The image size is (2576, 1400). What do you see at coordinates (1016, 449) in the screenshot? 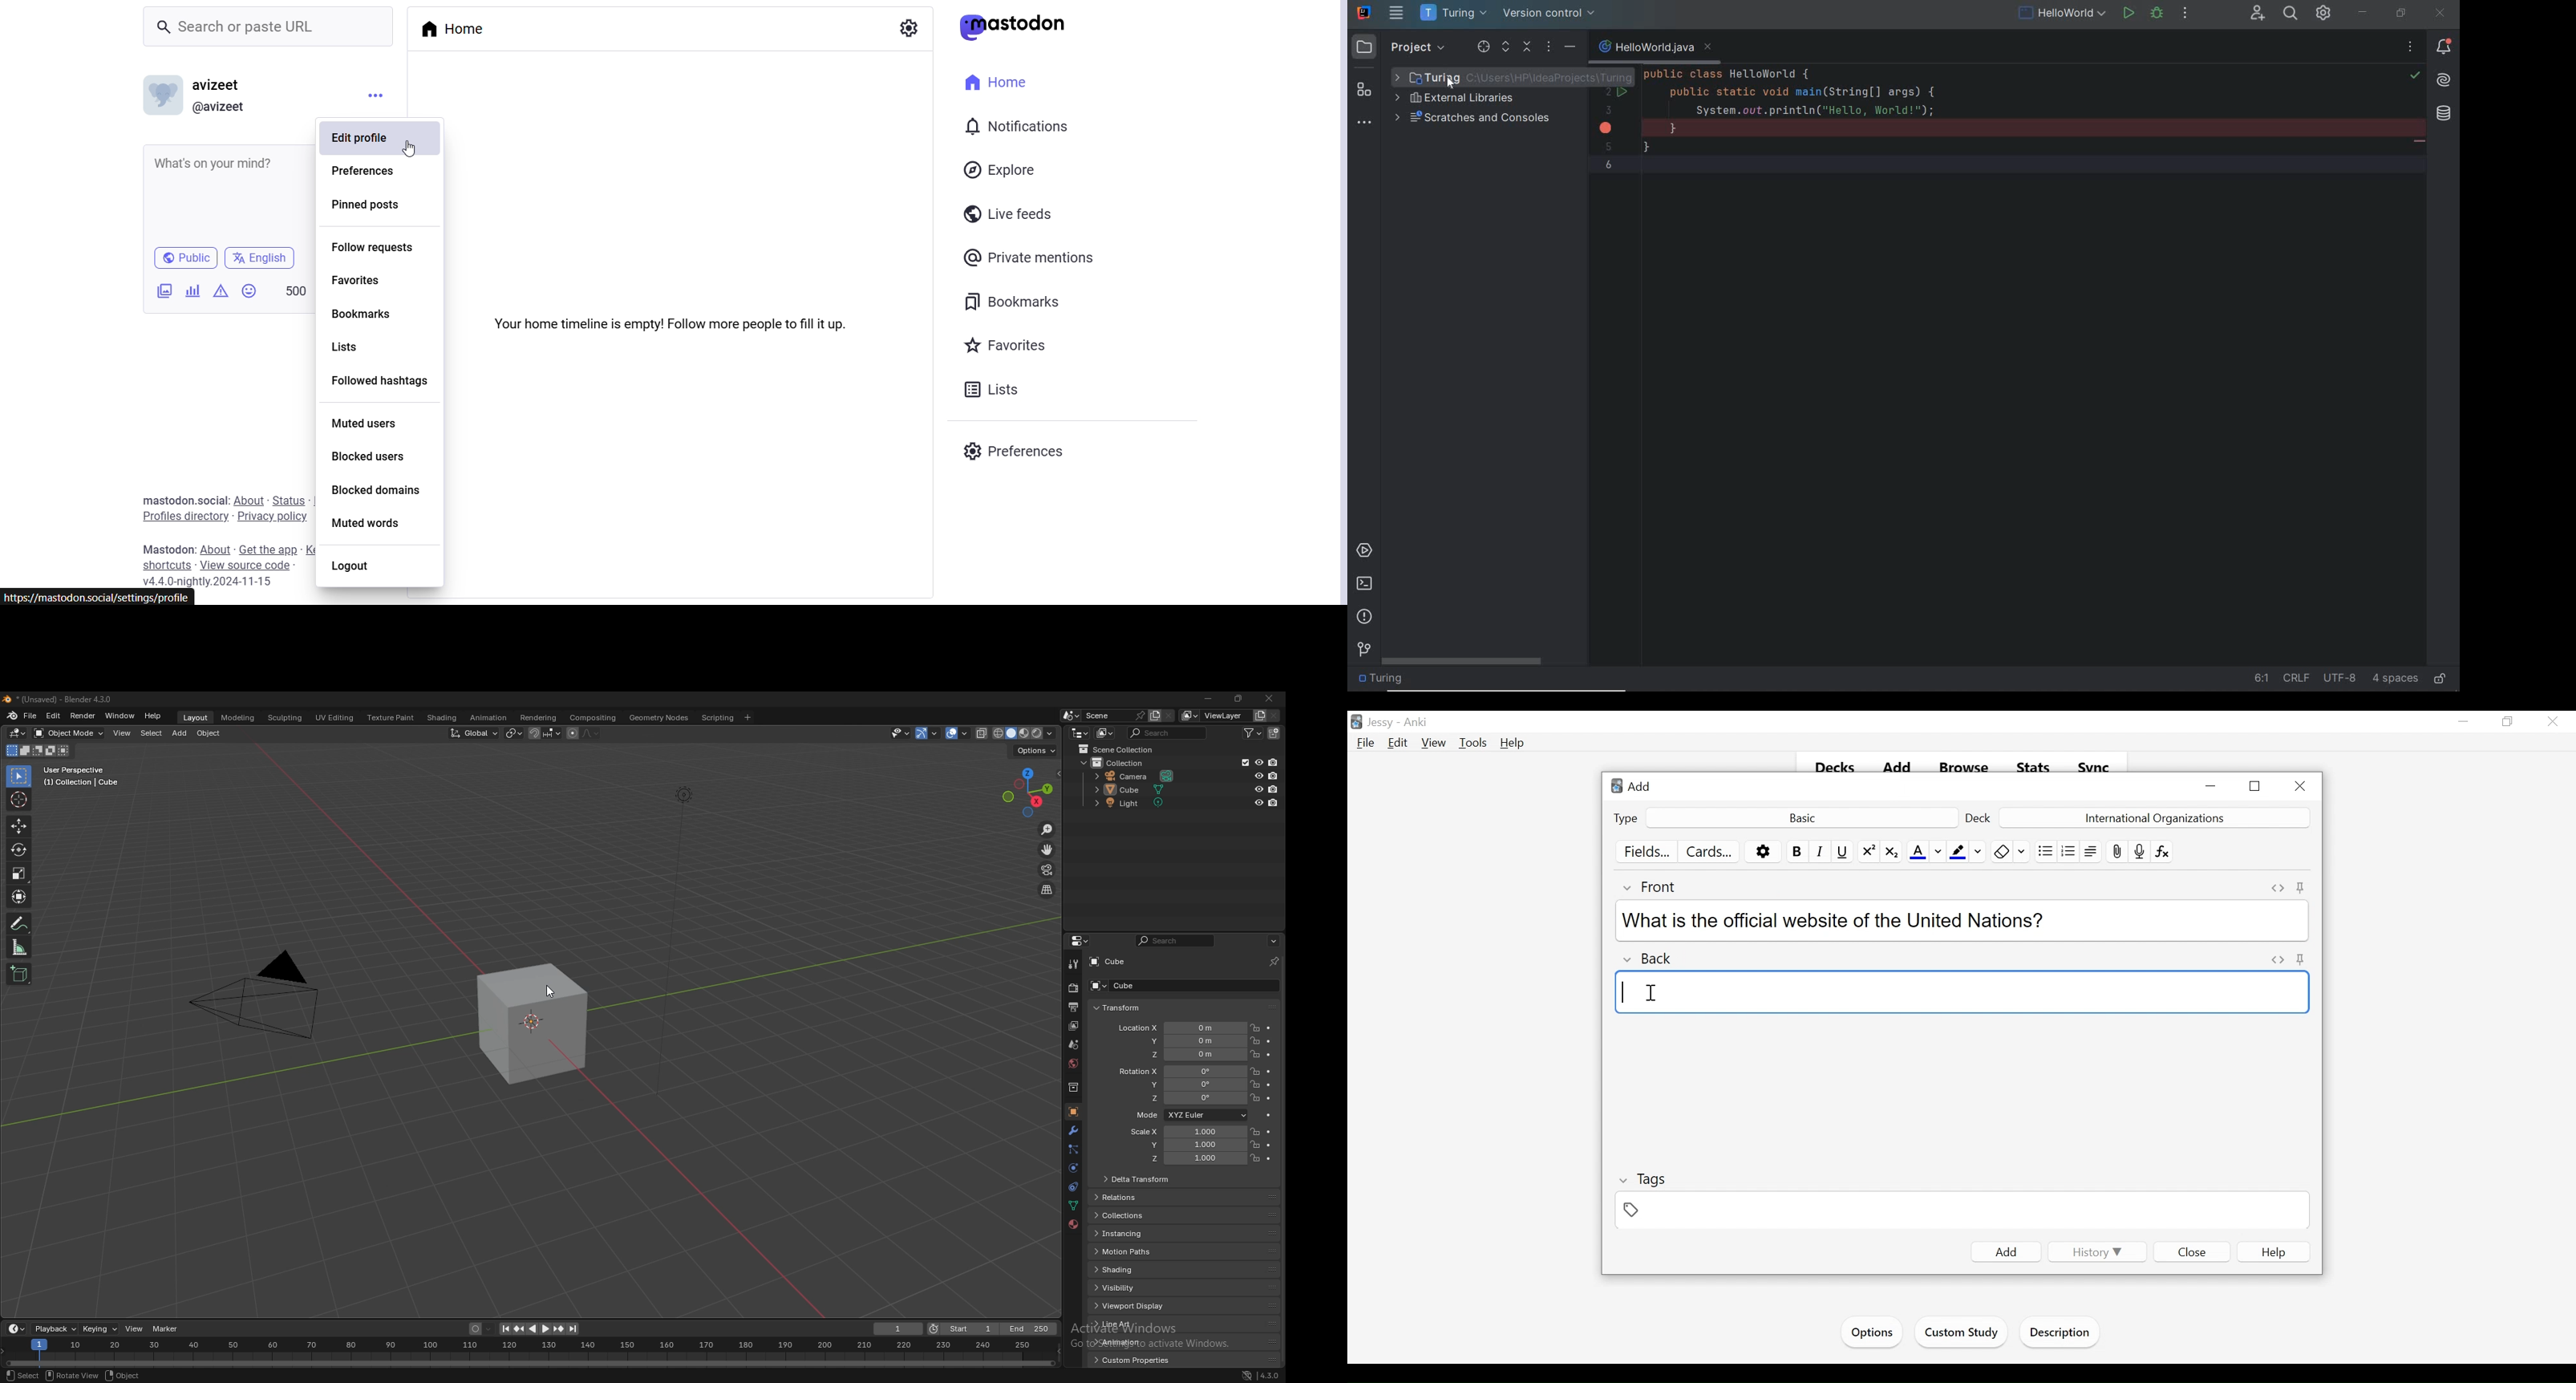
I see `Preferences` at bounding box center [1016, 449].